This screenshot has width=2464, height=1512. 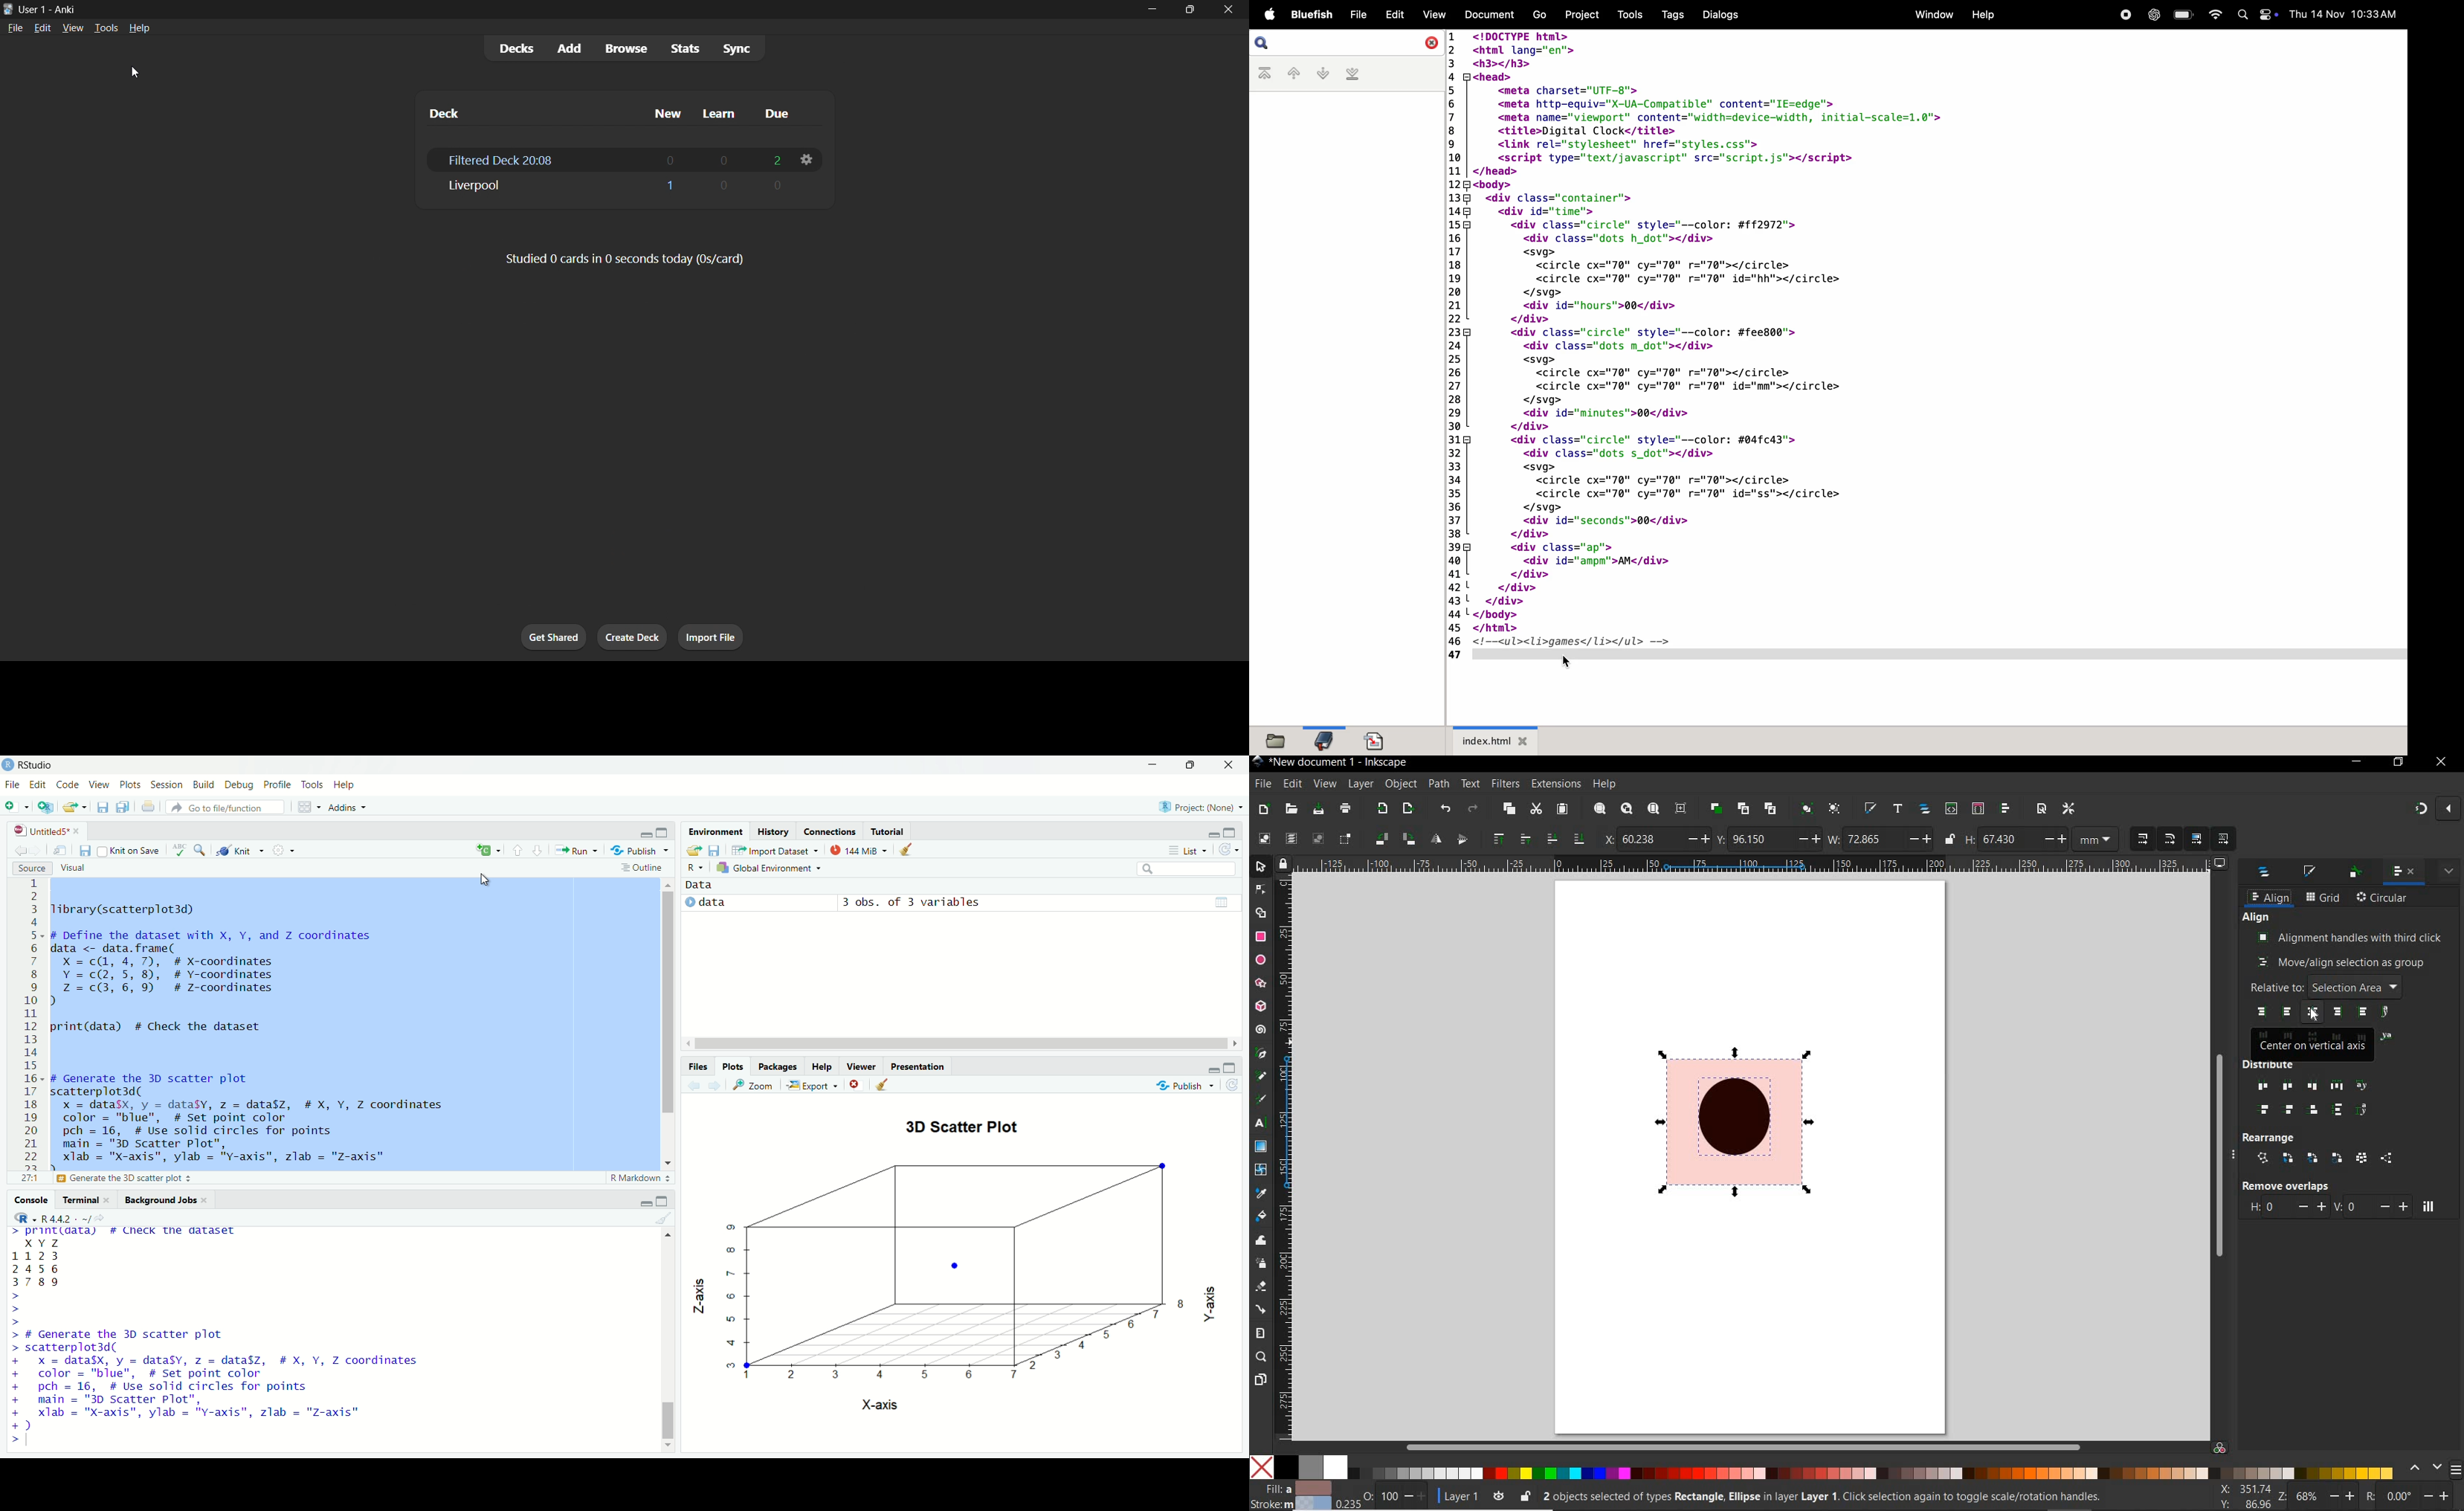 I want to click on R 4.4.2 . ~/, so click(x=66, y=1219).